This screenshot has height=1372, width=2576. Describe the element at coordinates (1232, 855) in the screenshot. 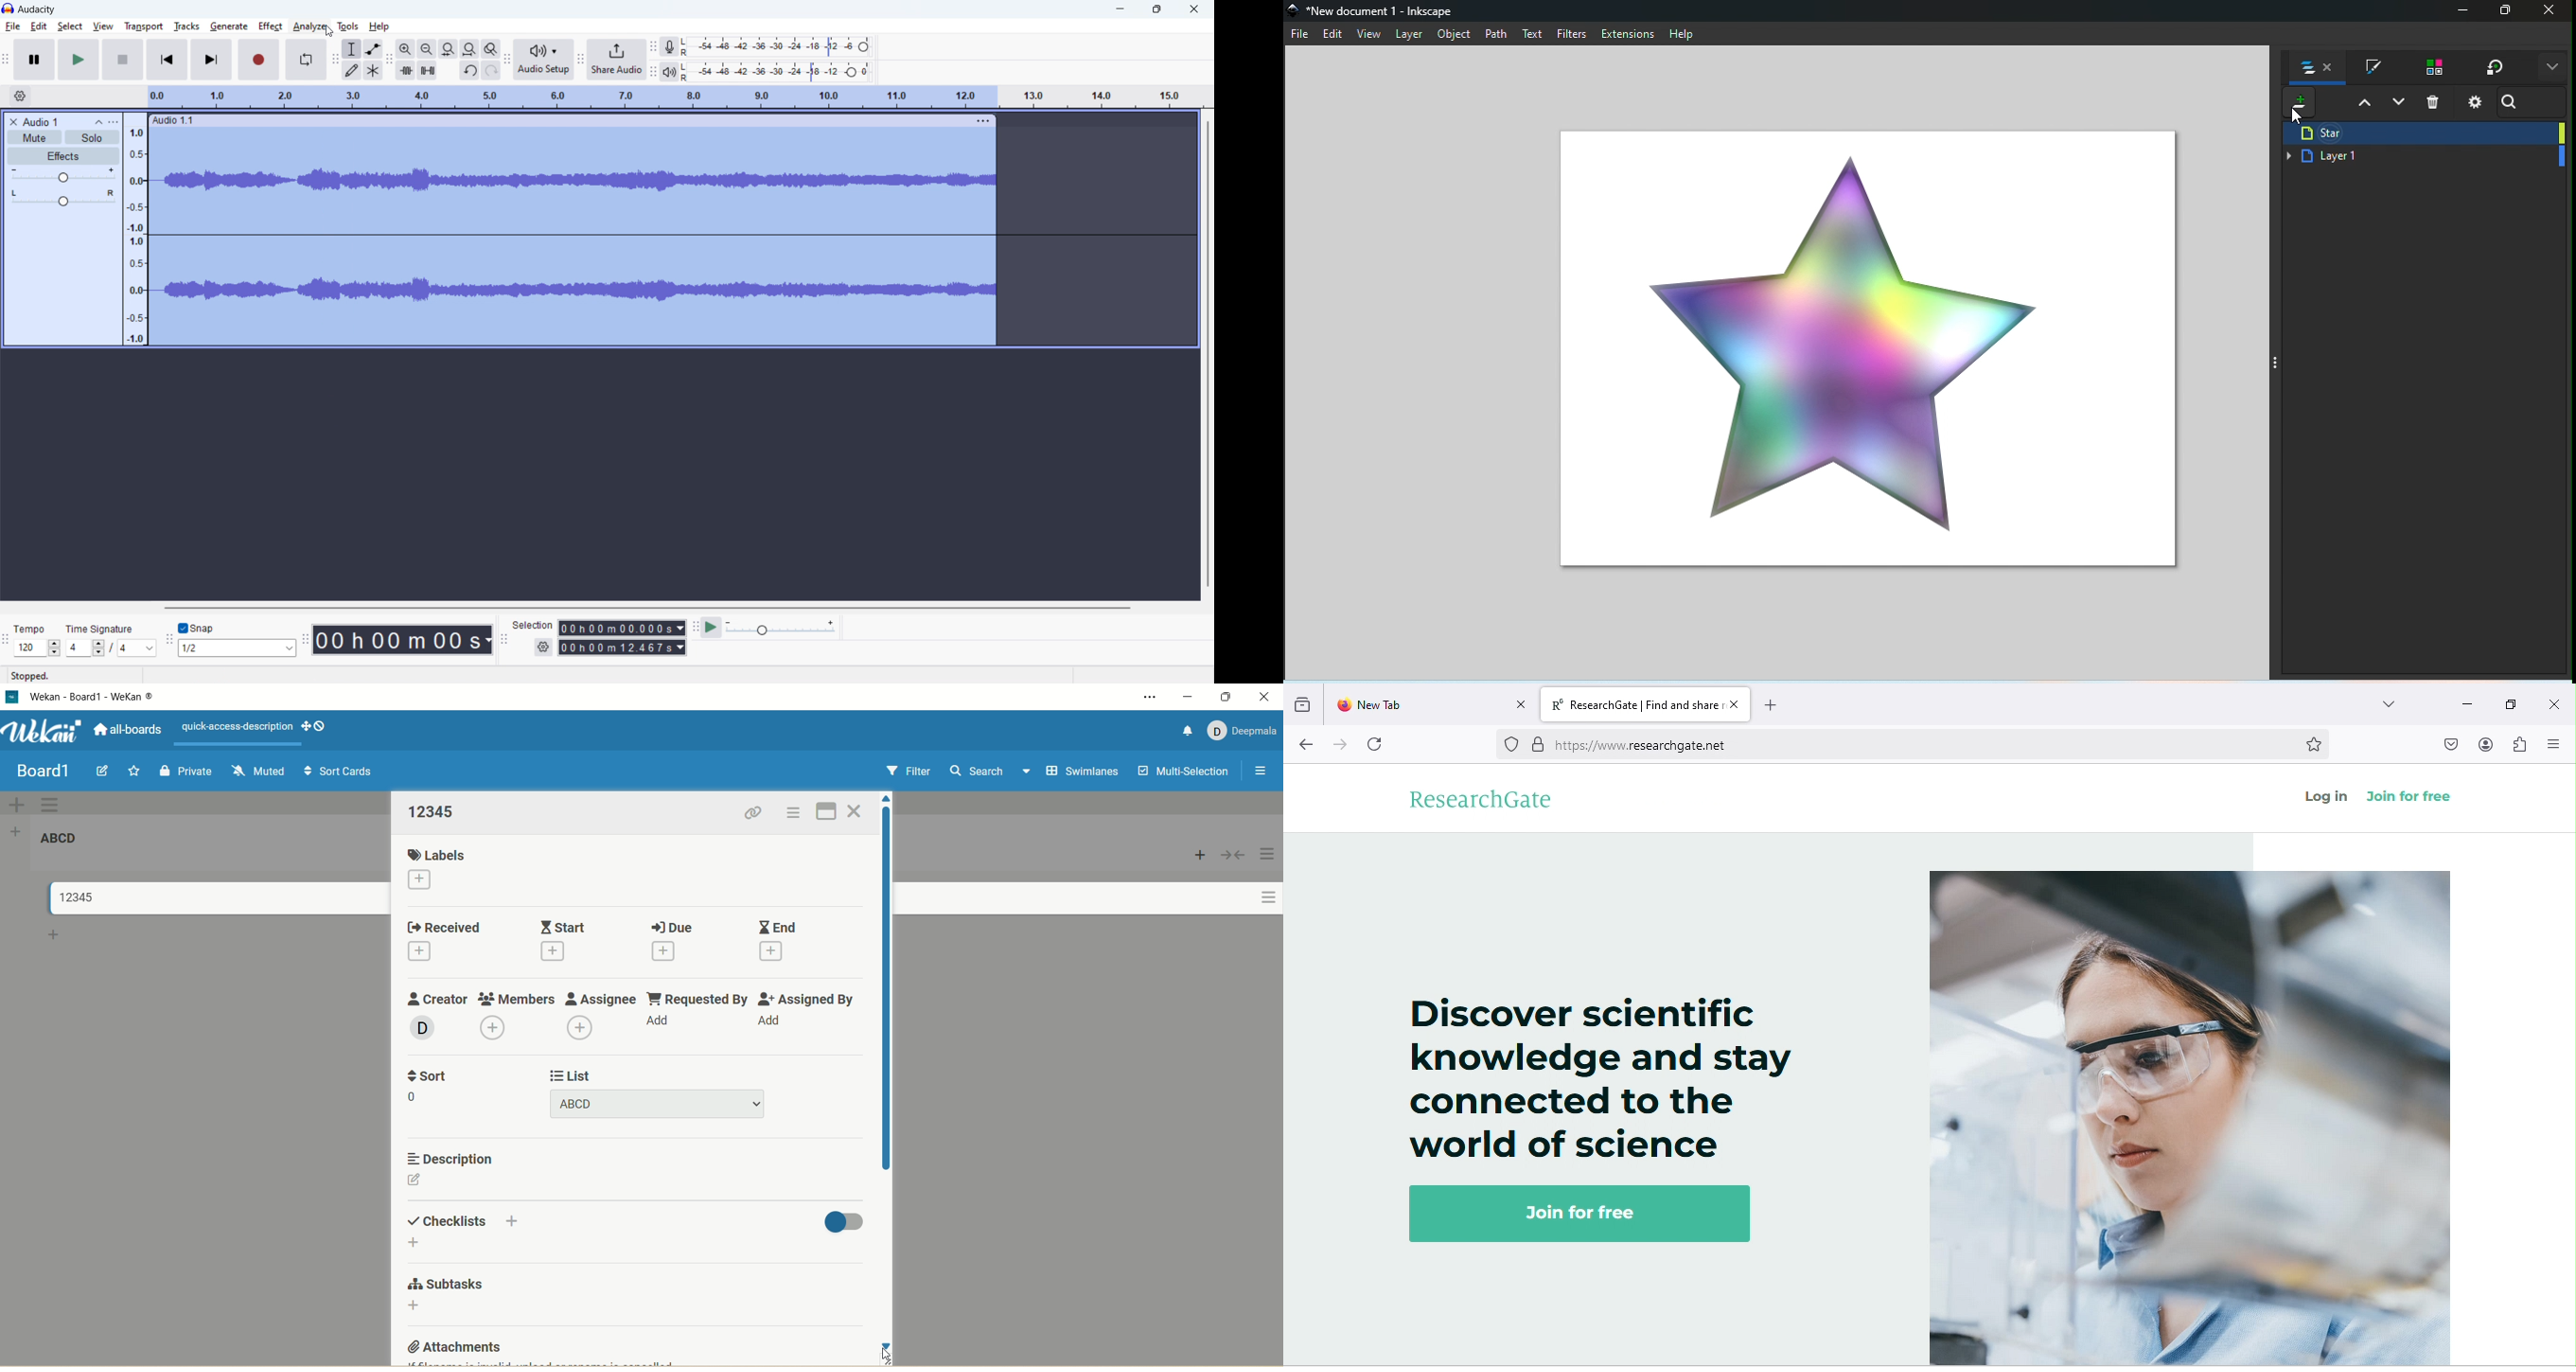

I see `collapse` at that location.